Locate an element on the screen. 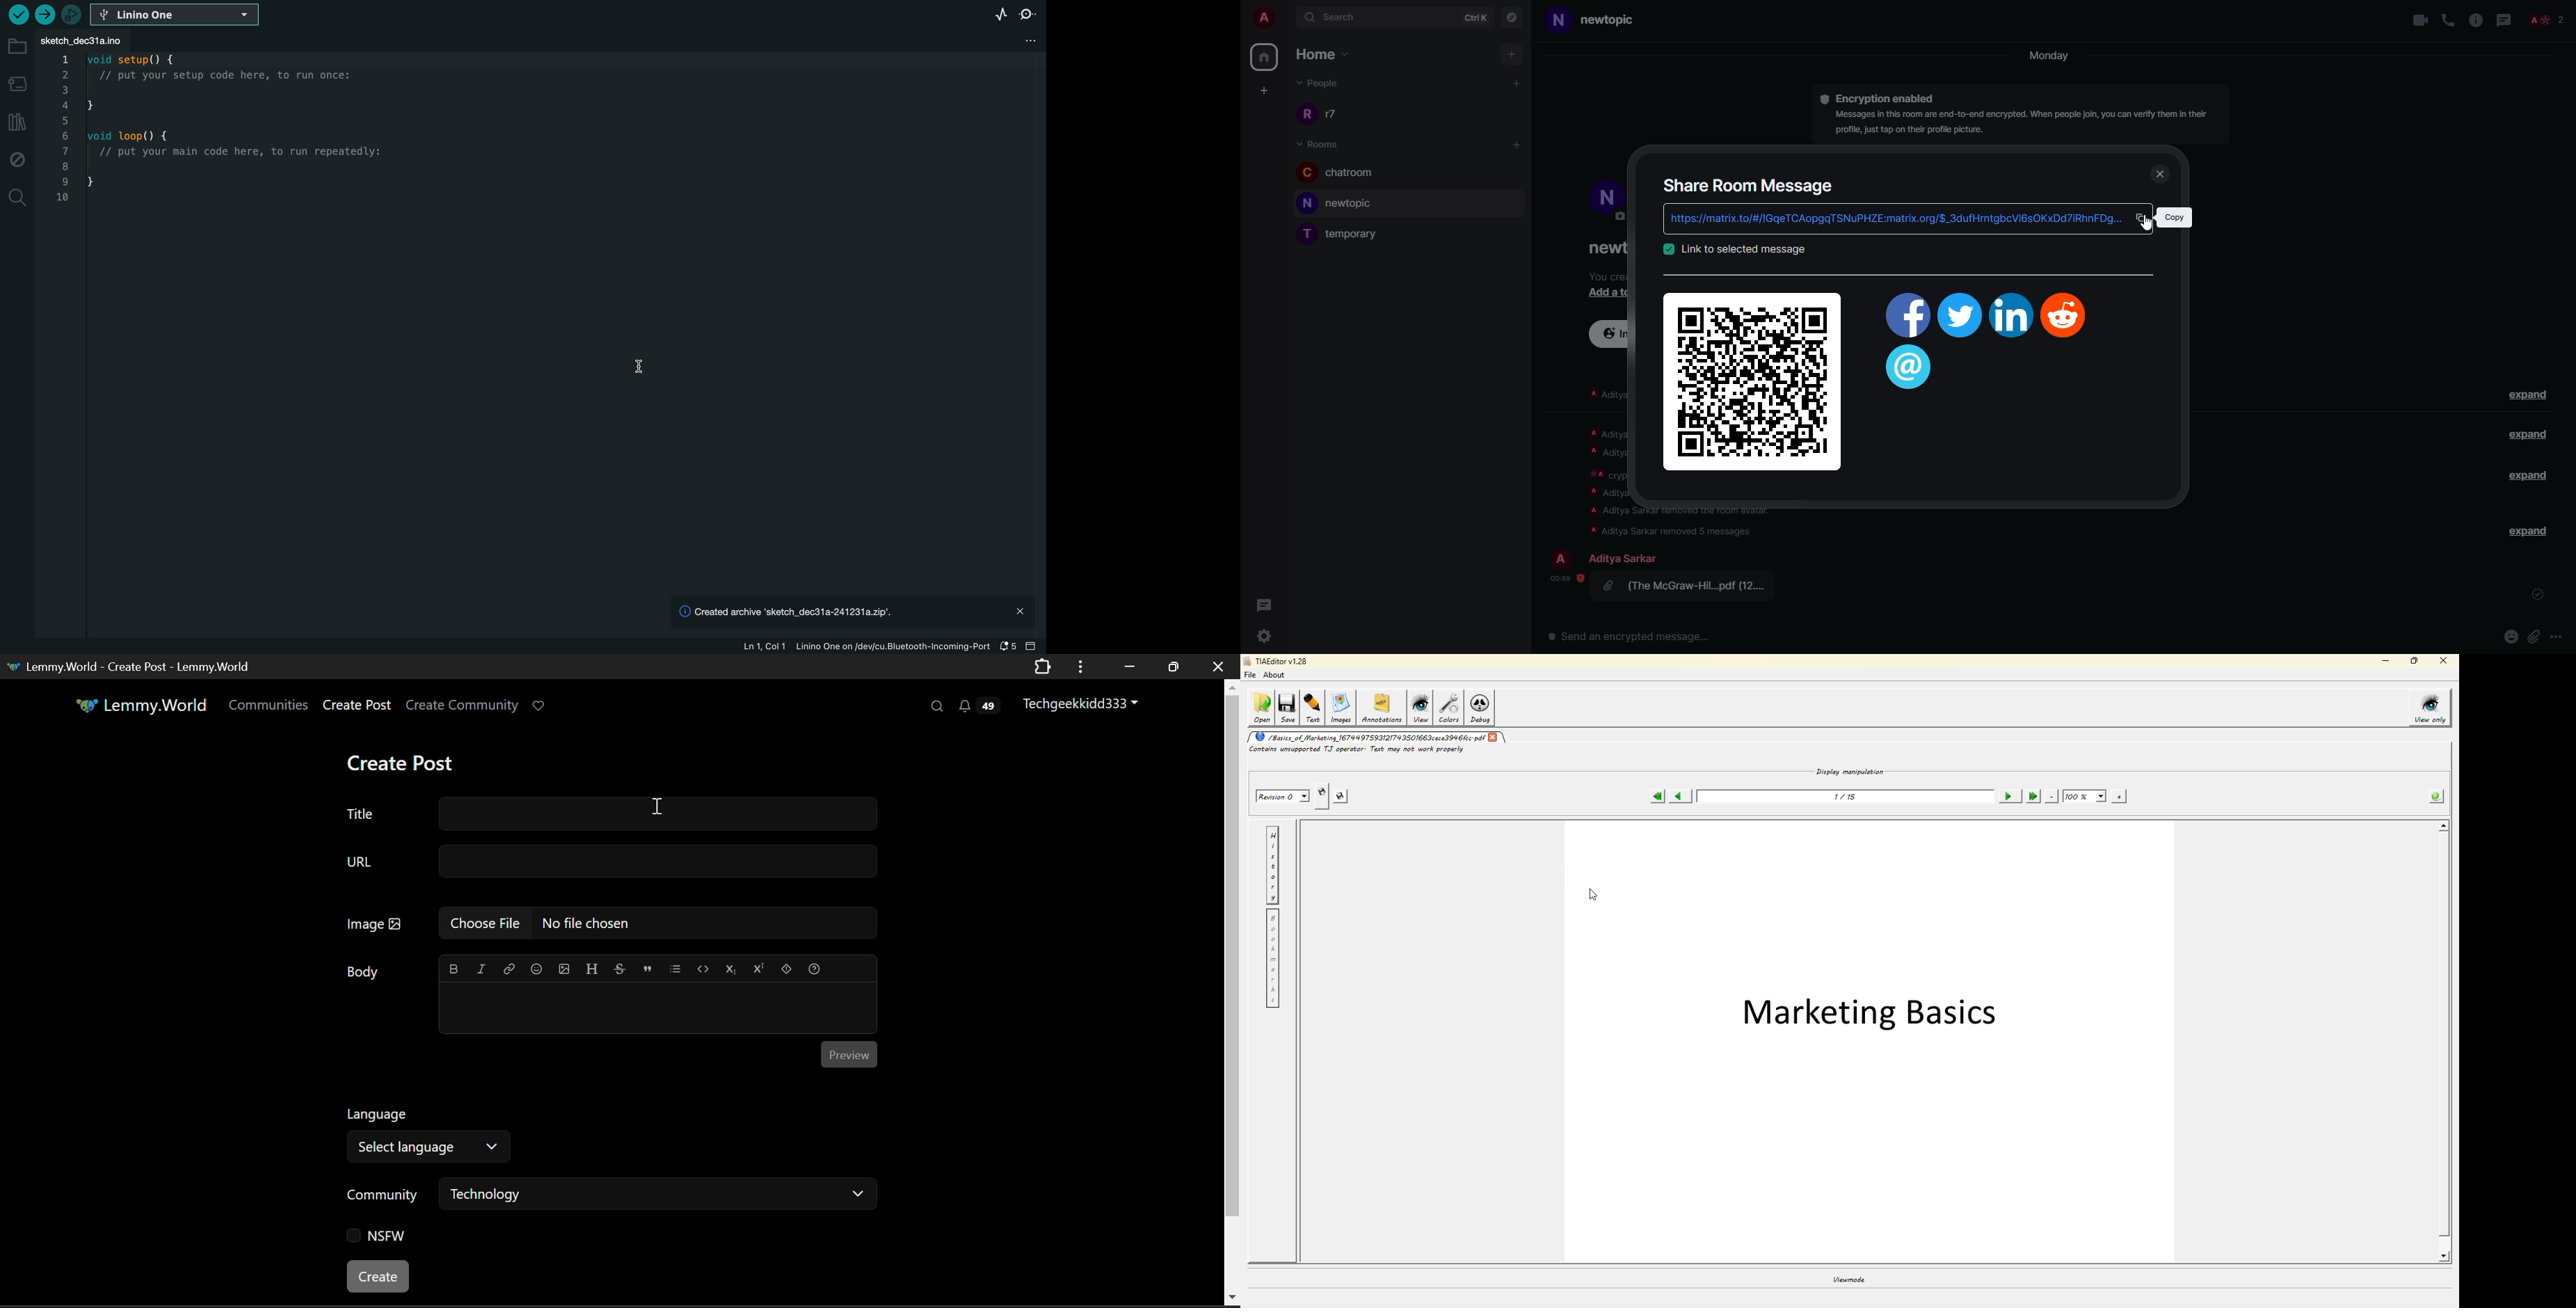 This screenshot has height=1316, width=2576. threads is located at coordinates (1263, 605).